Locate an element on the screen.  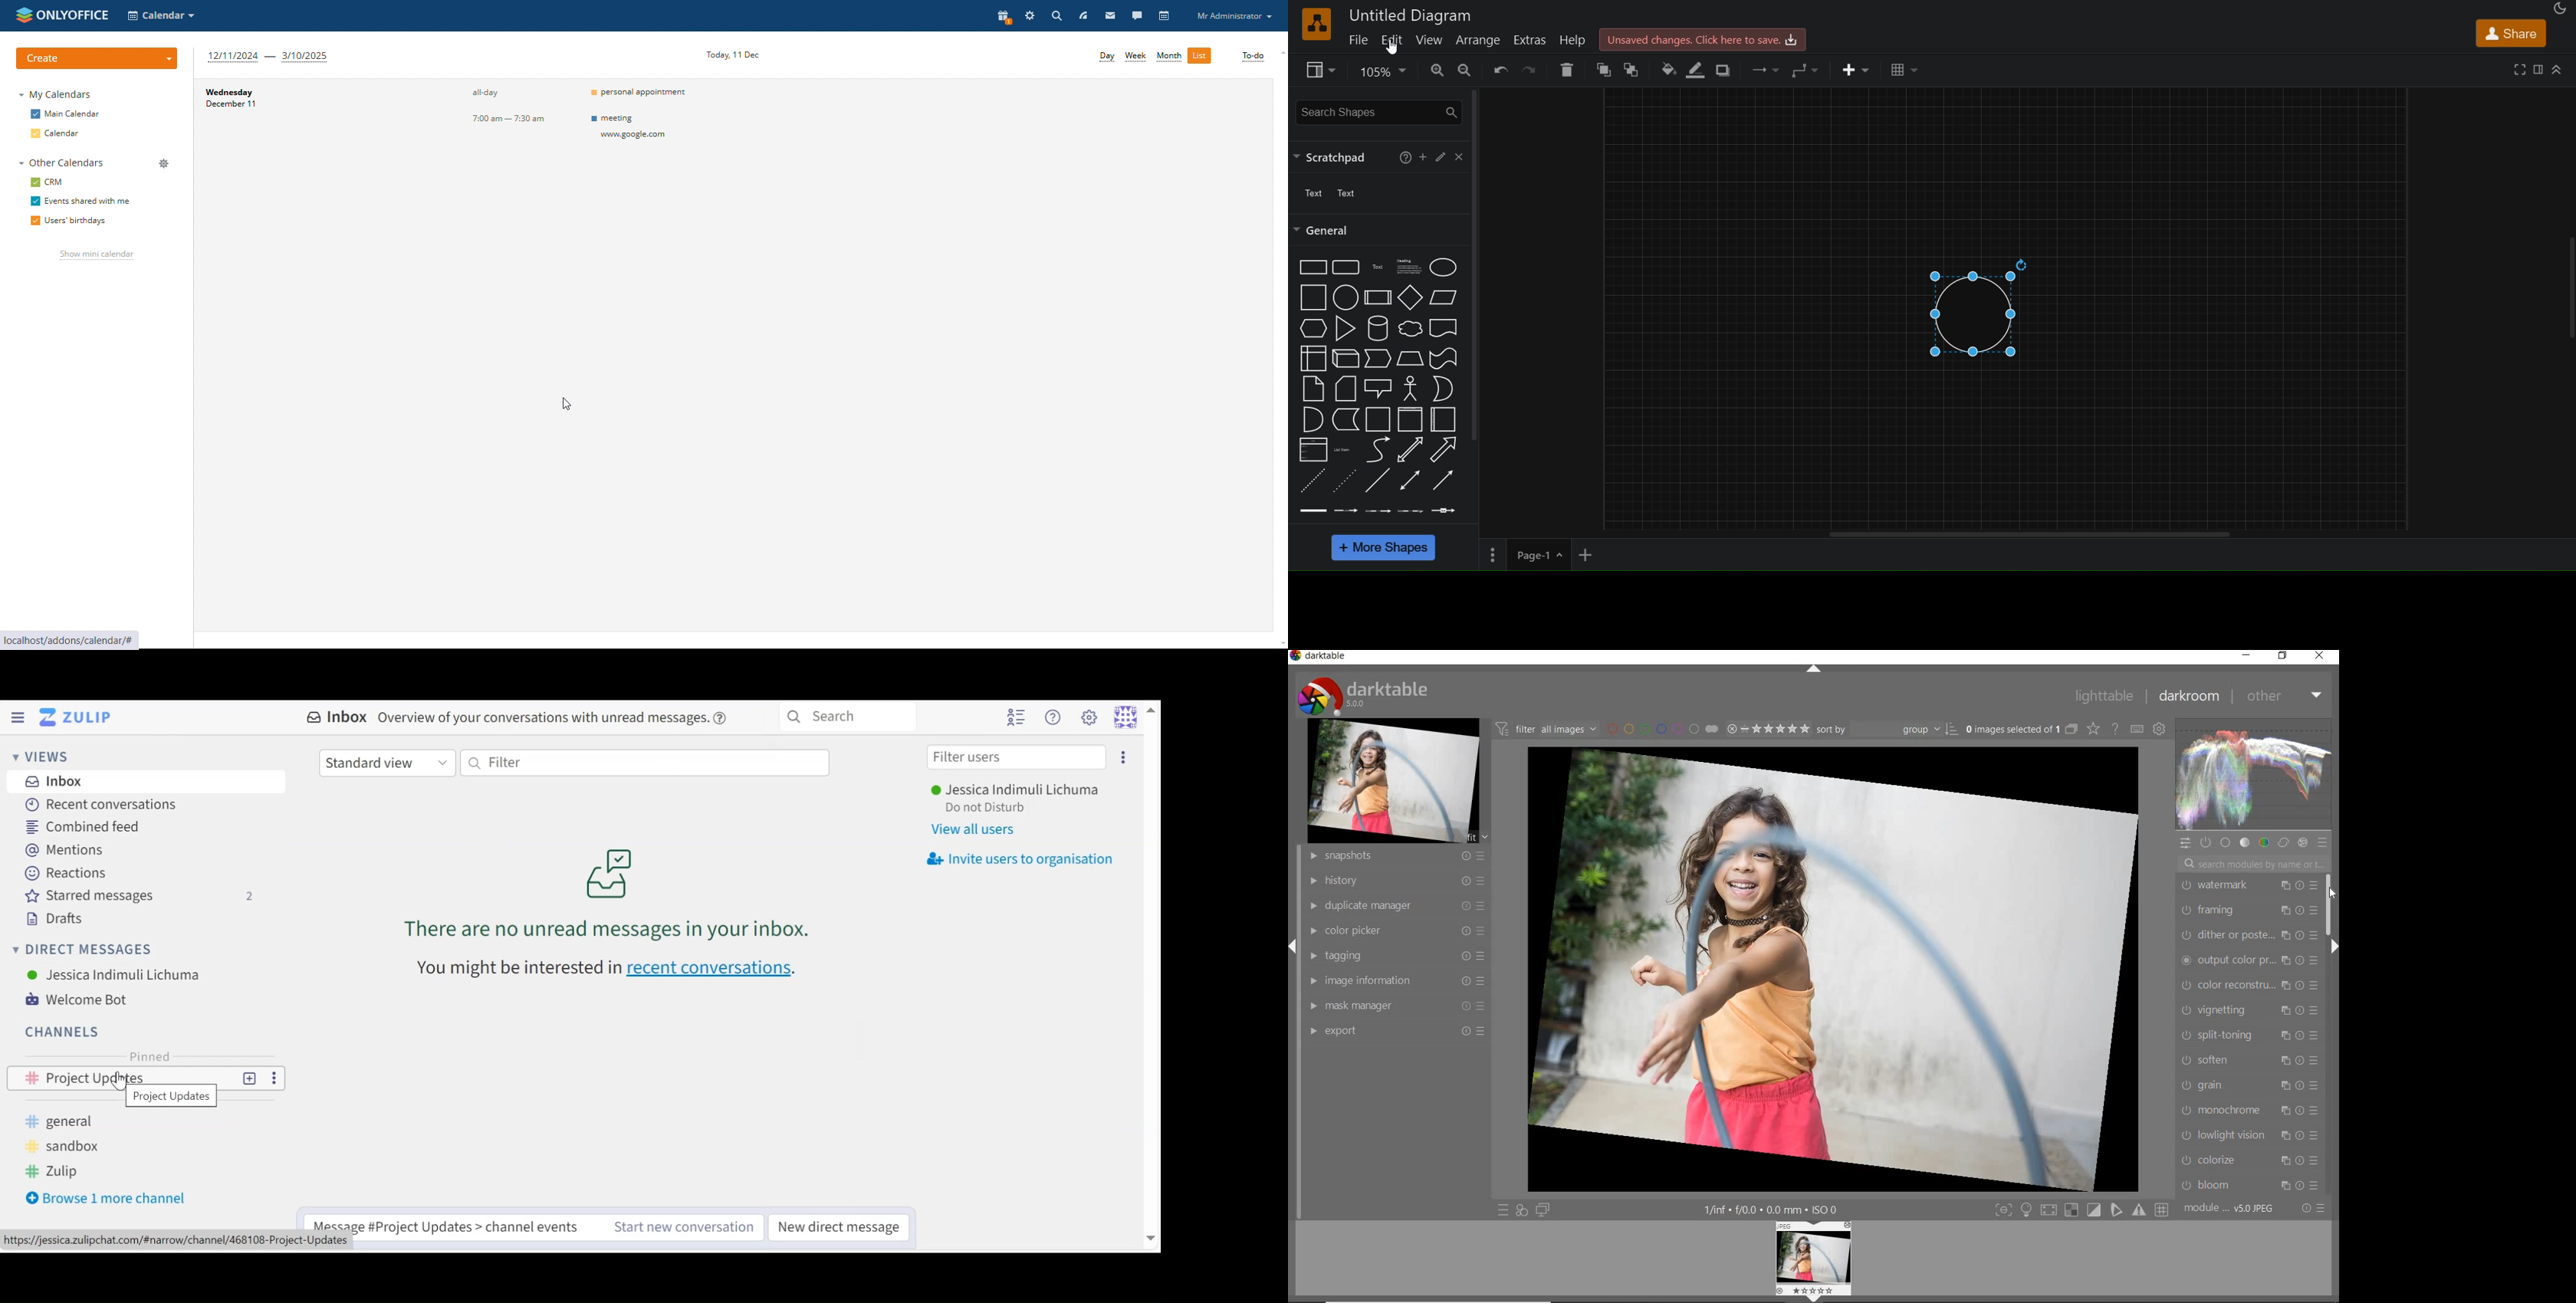
waypoints is located at coordinates (1807, 70).